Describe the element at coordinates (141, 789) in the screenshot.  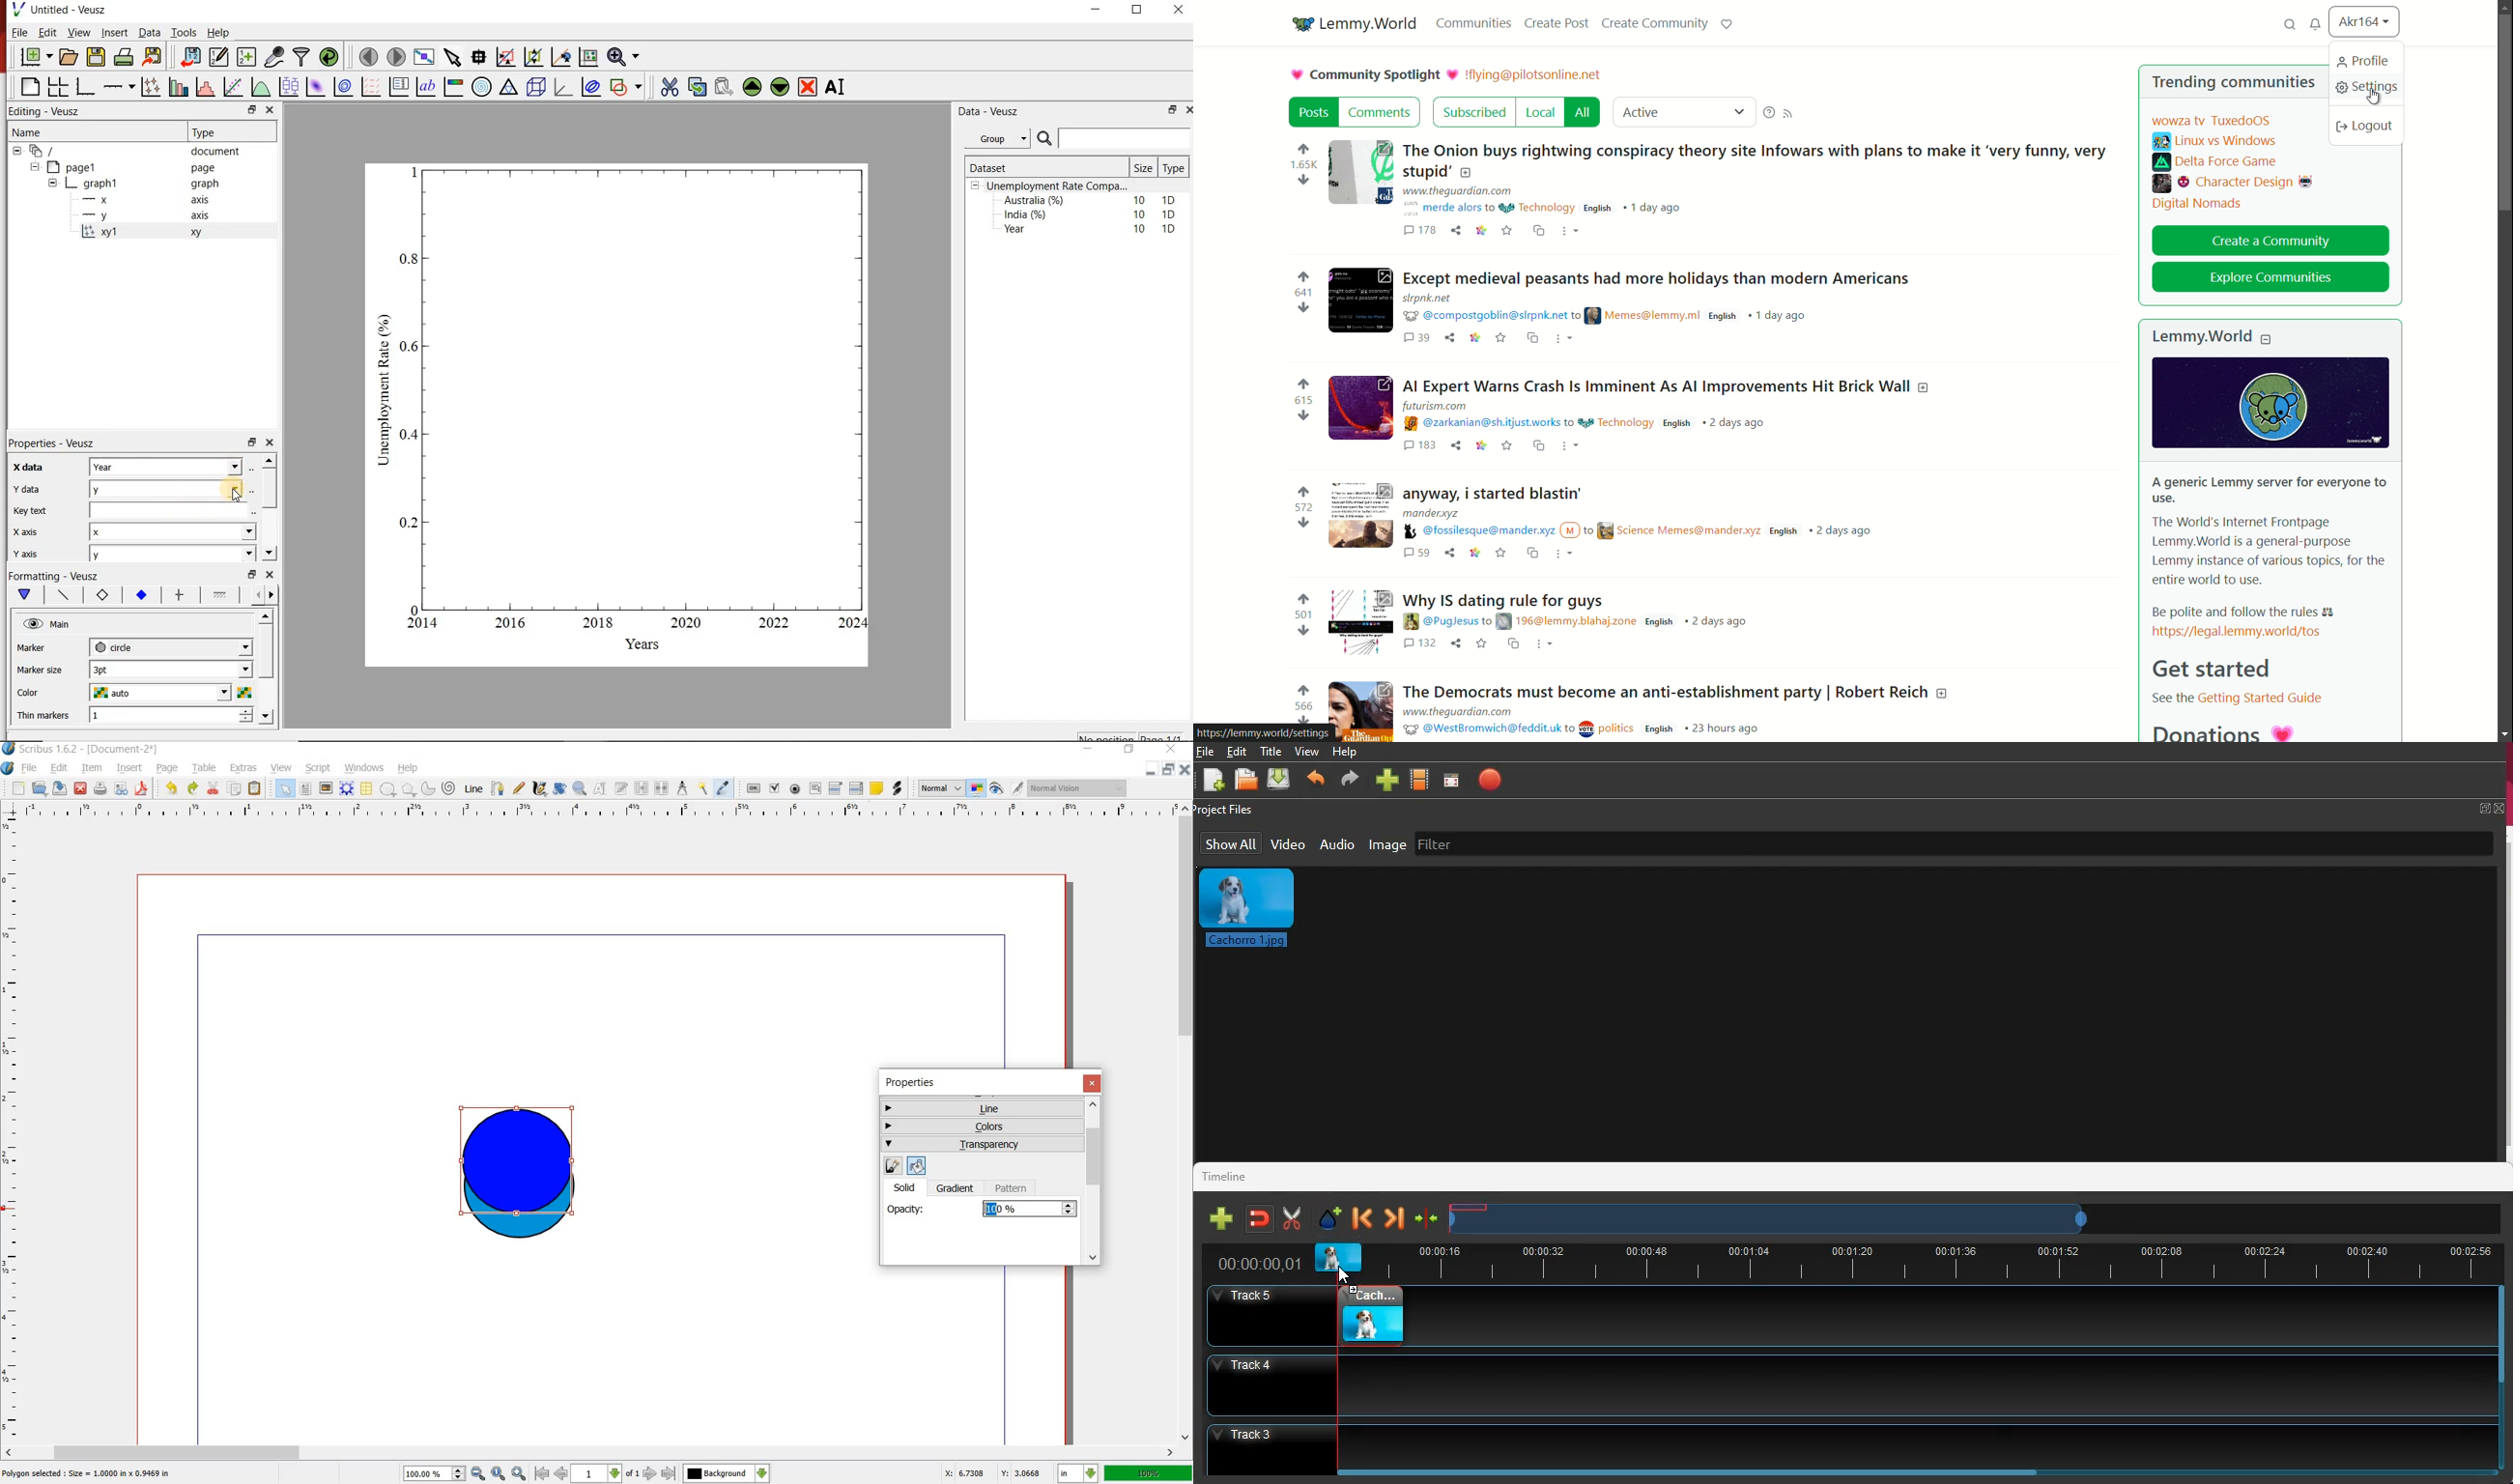
I see `save as pdf` at that location.